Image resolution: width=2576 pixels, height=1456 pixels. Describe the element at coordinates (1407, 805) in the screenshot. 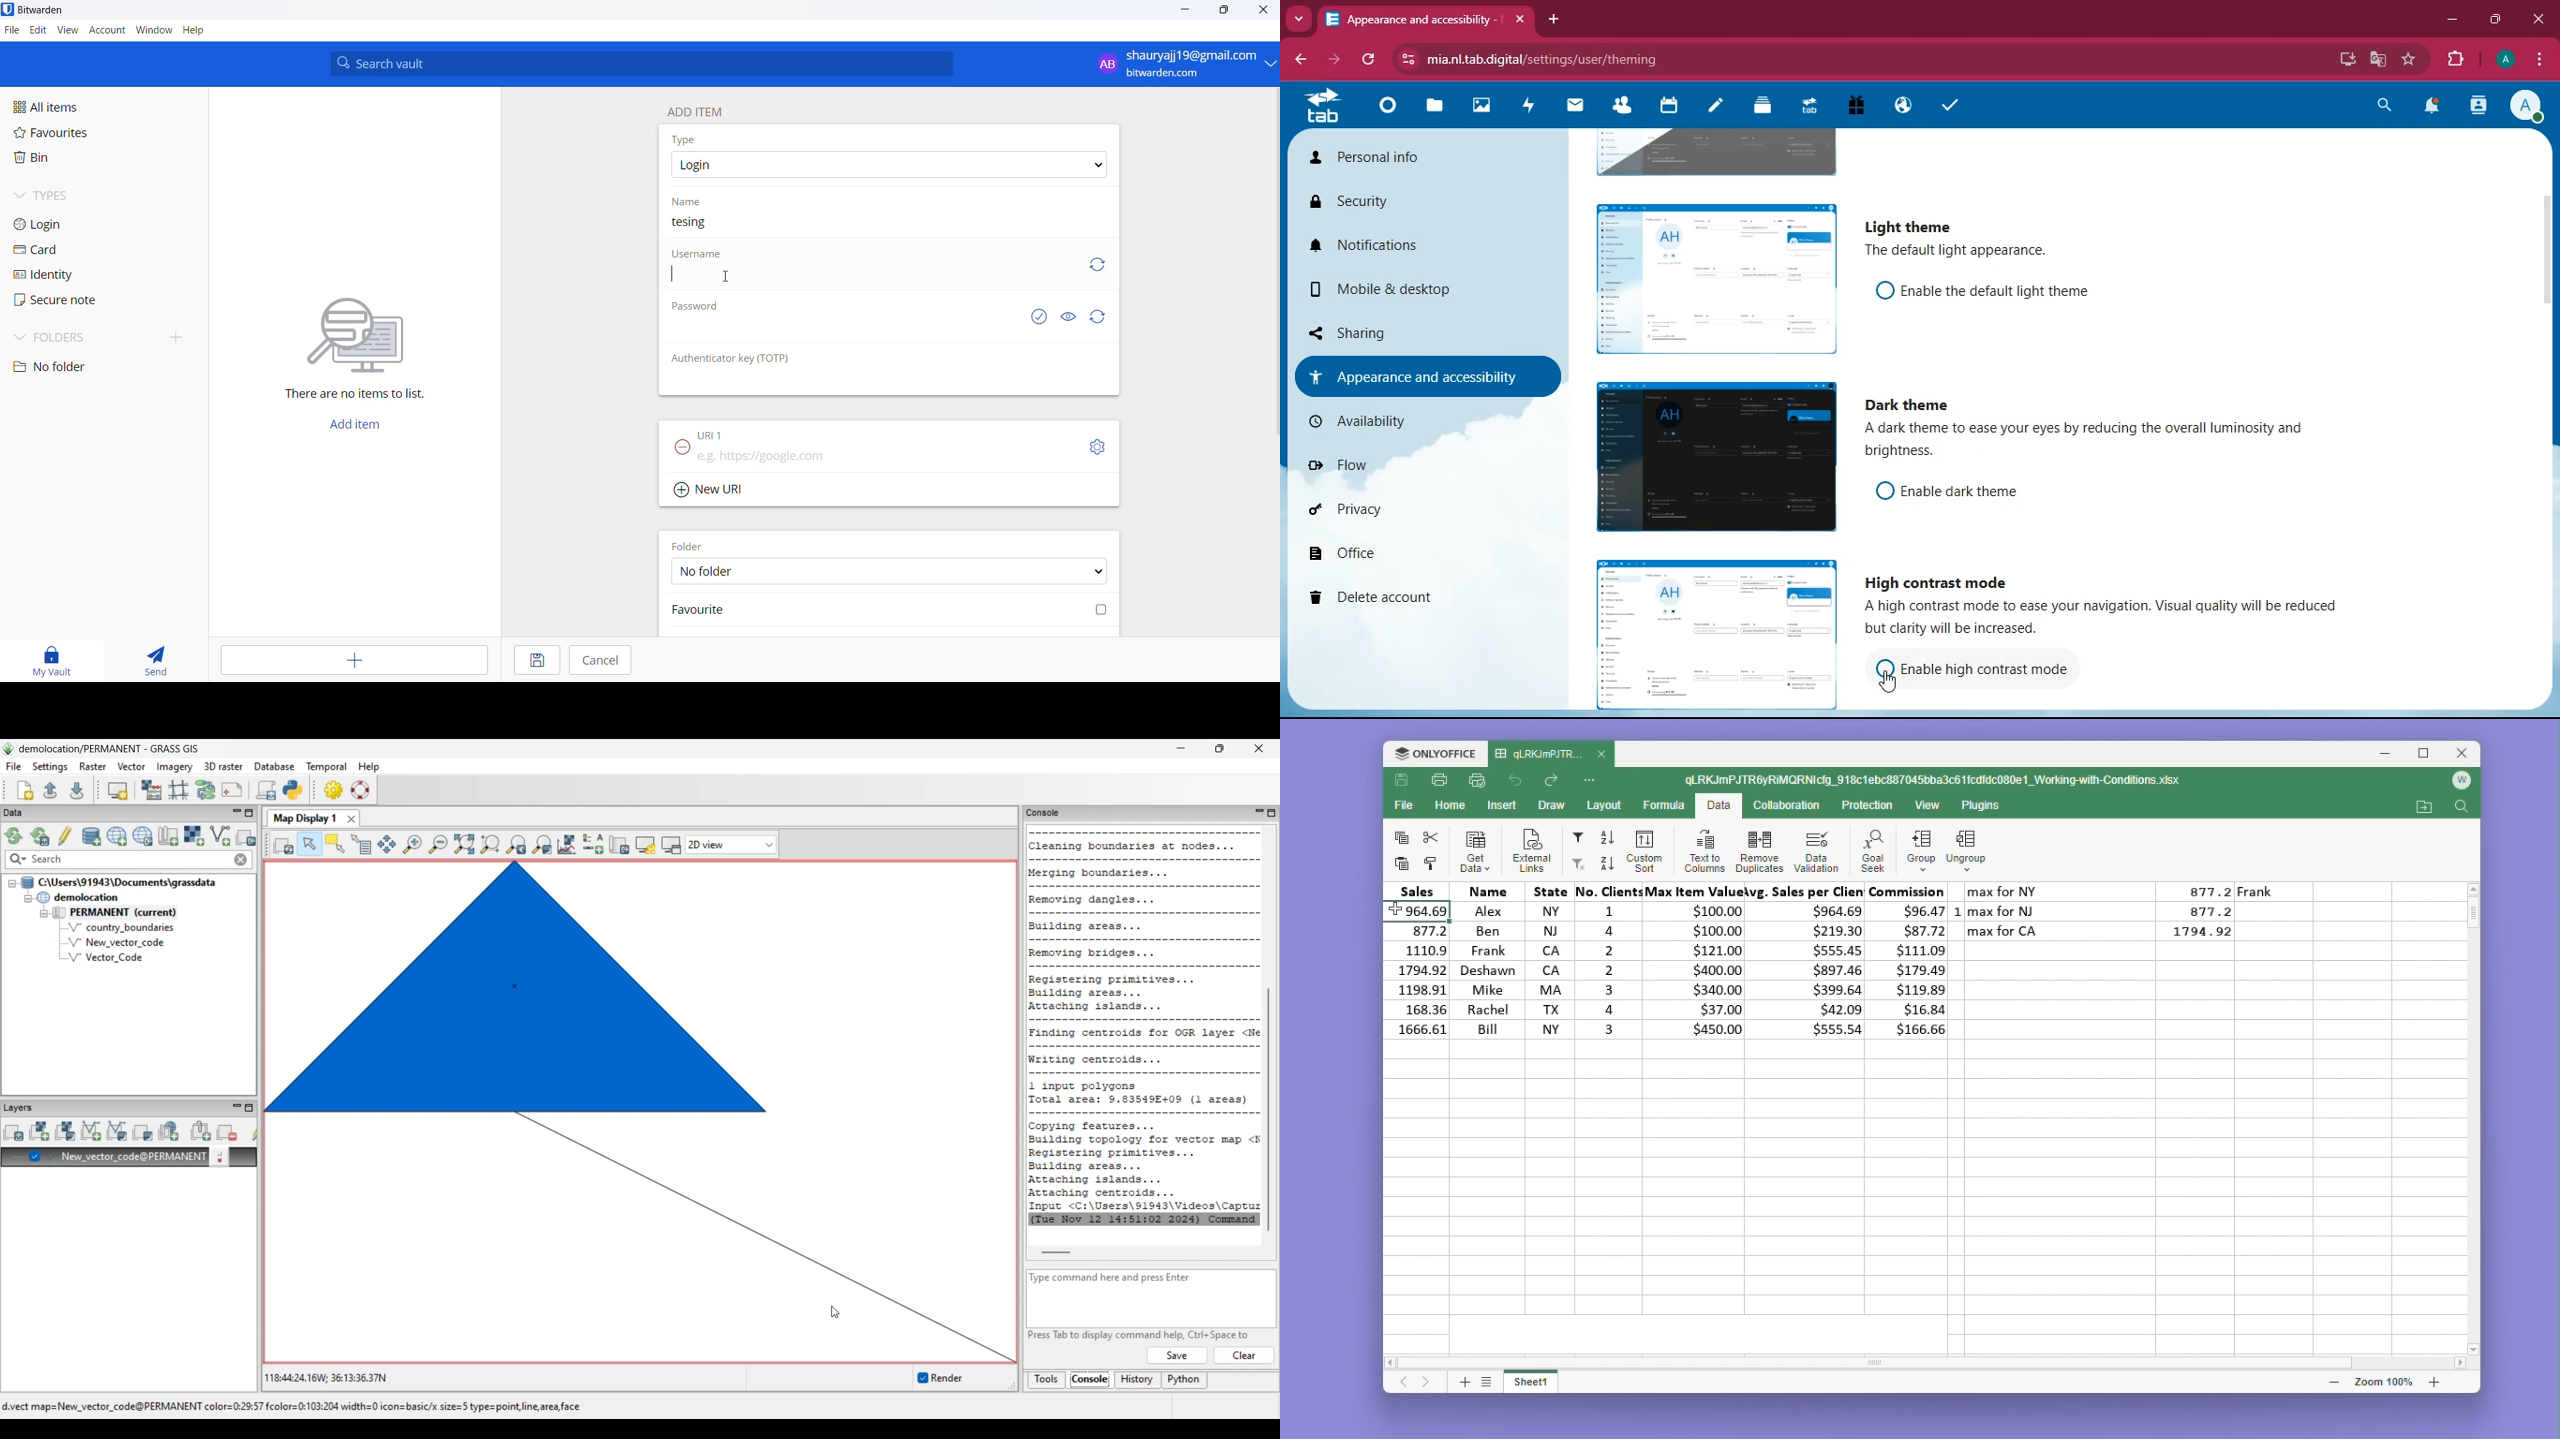

I see `File` at that location.